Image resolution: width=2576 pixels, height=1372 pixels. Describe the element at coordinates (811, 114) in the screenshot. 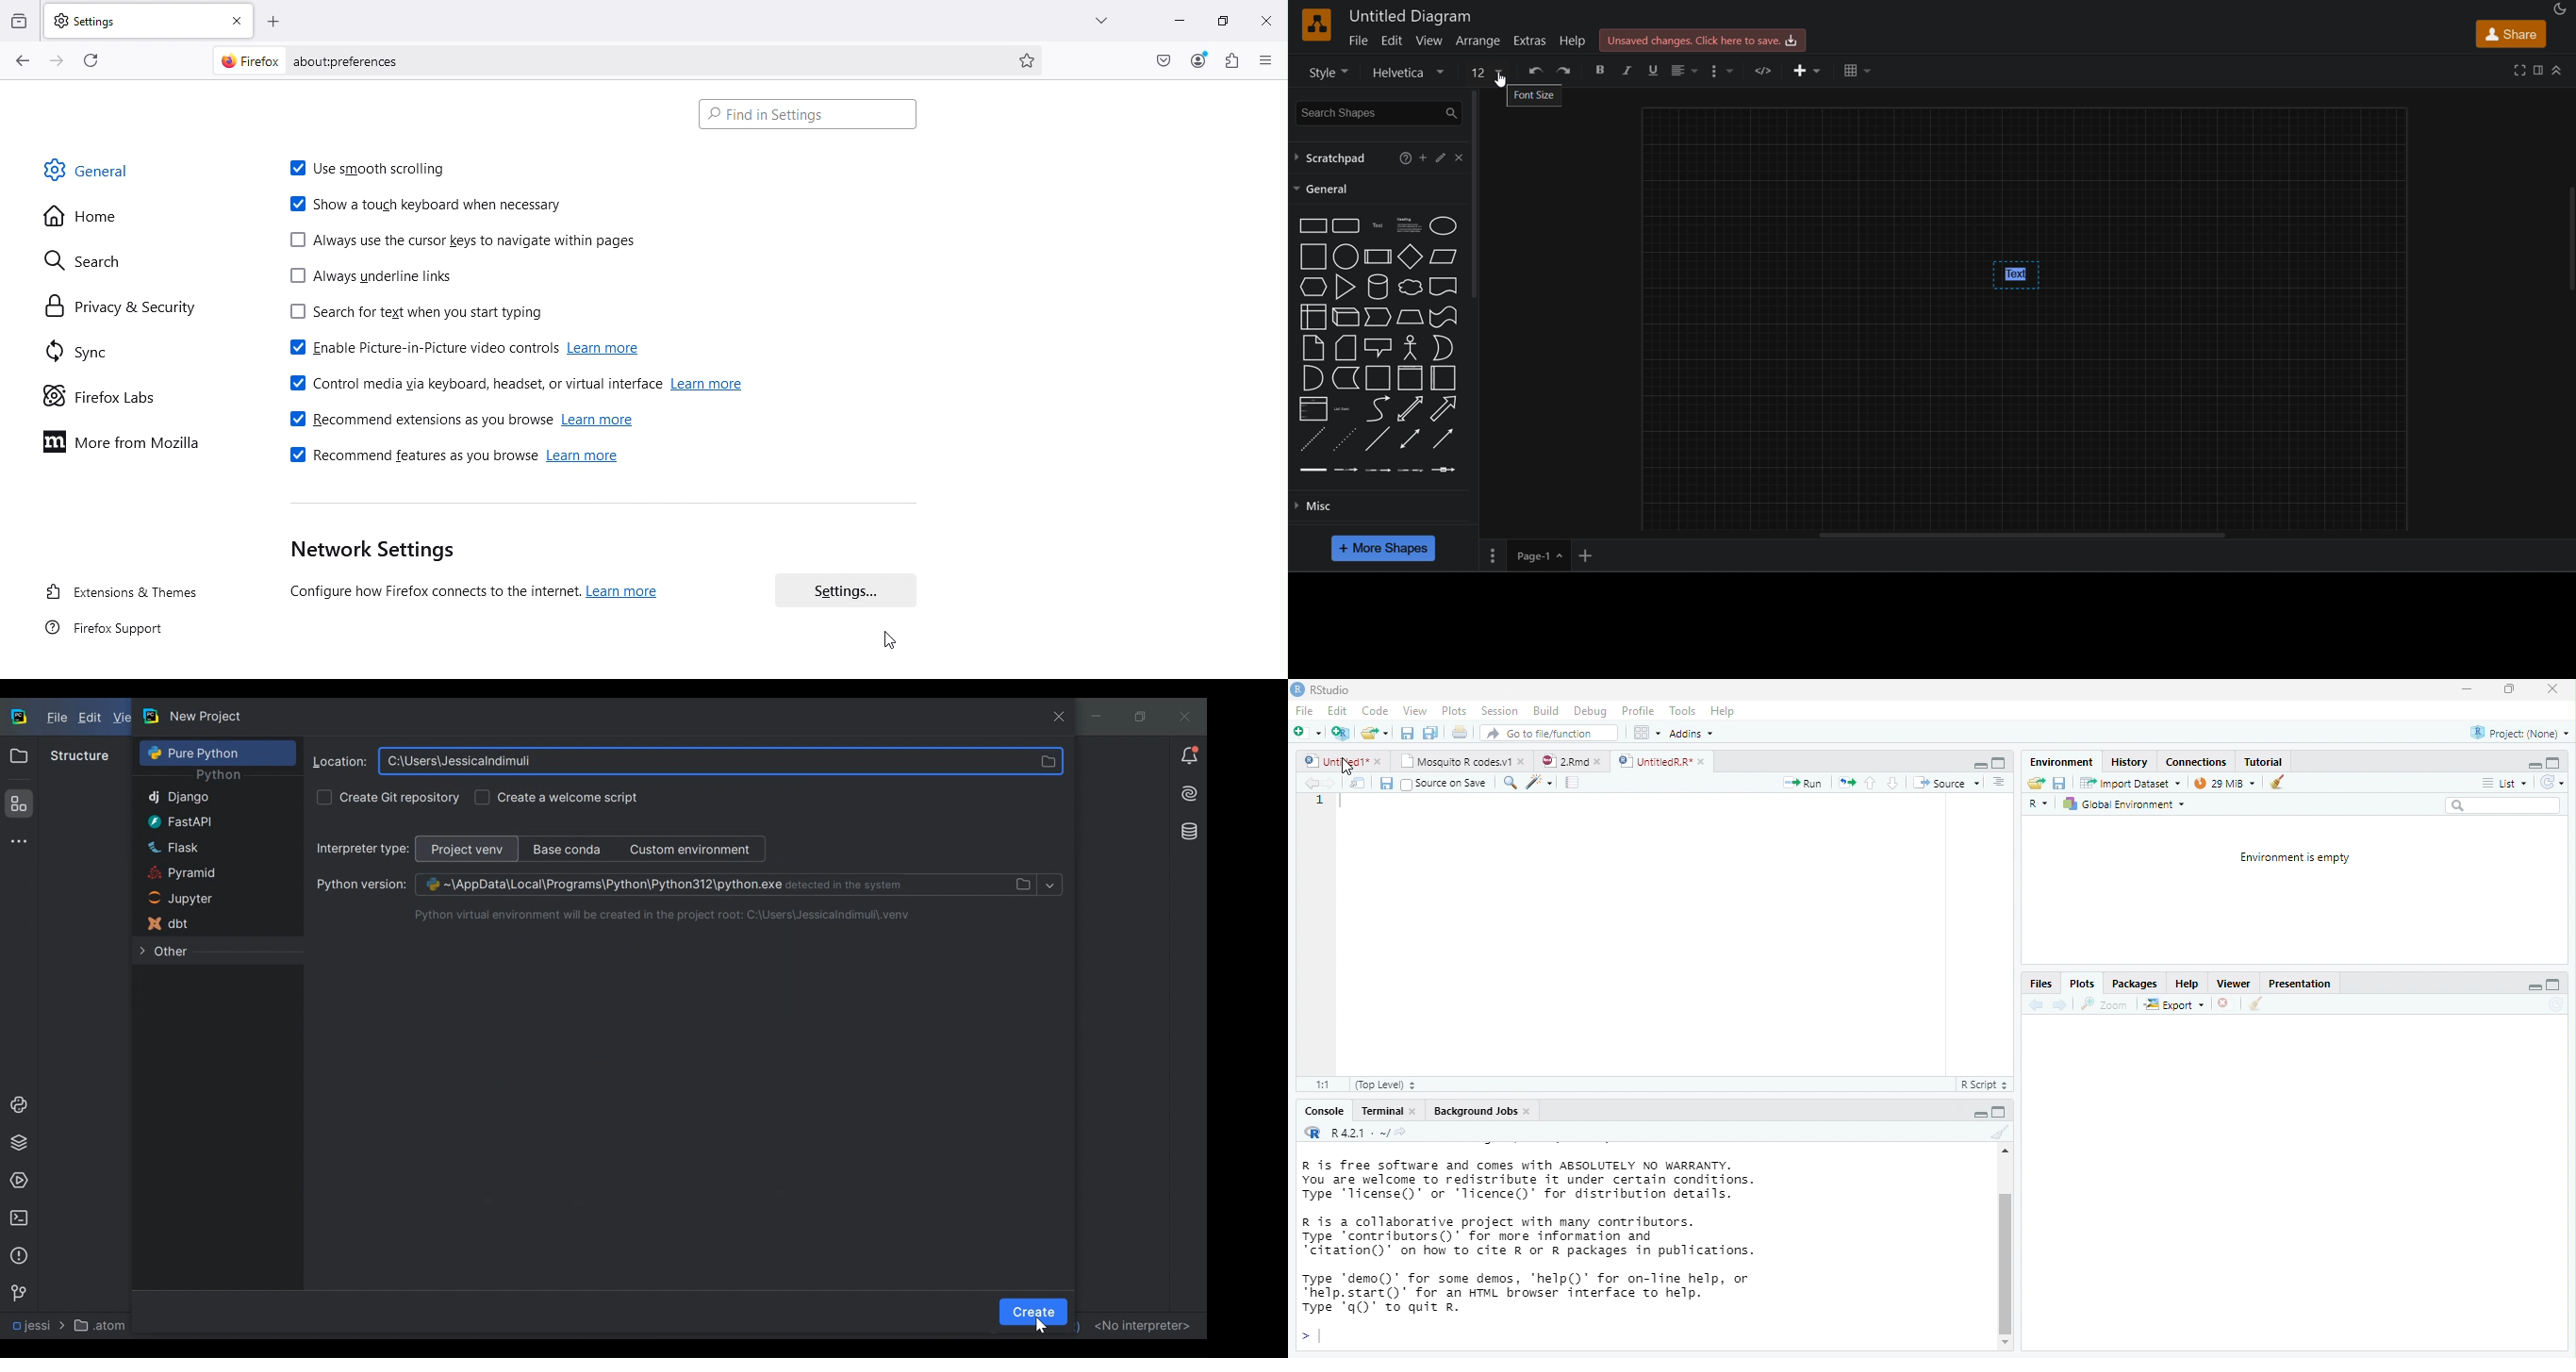

I see `Search bar` at that location.